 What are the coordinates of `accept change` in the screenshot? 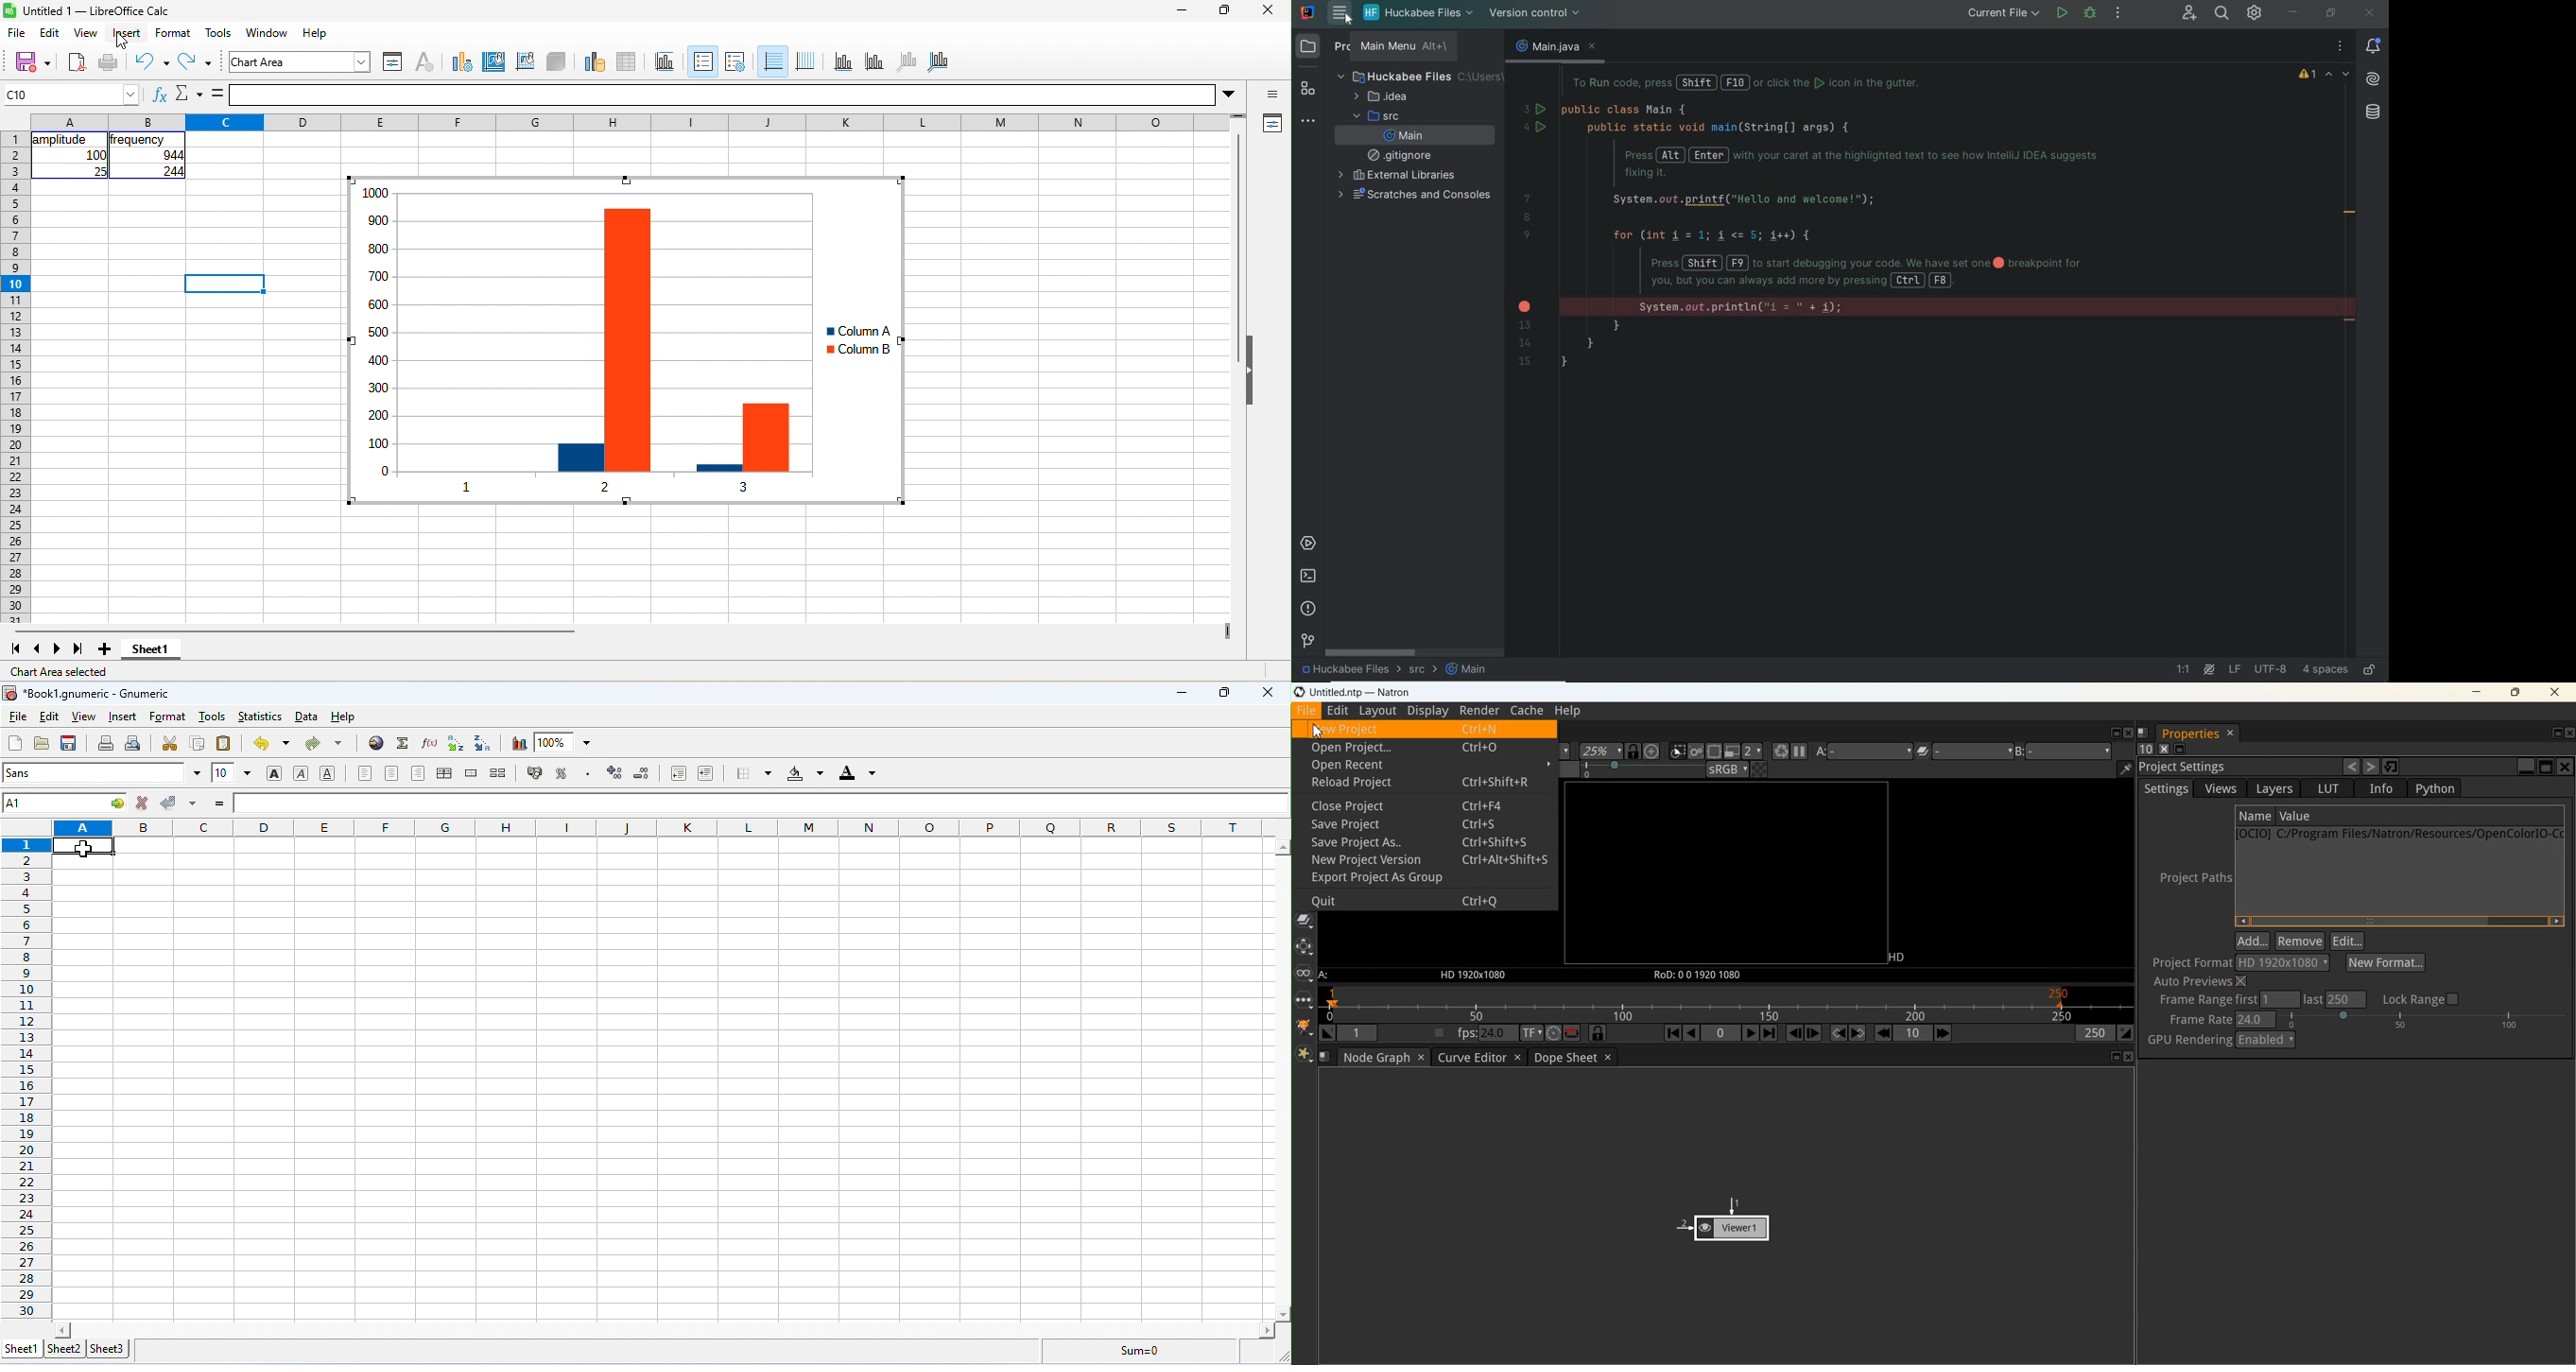 It's located at (180, 803).